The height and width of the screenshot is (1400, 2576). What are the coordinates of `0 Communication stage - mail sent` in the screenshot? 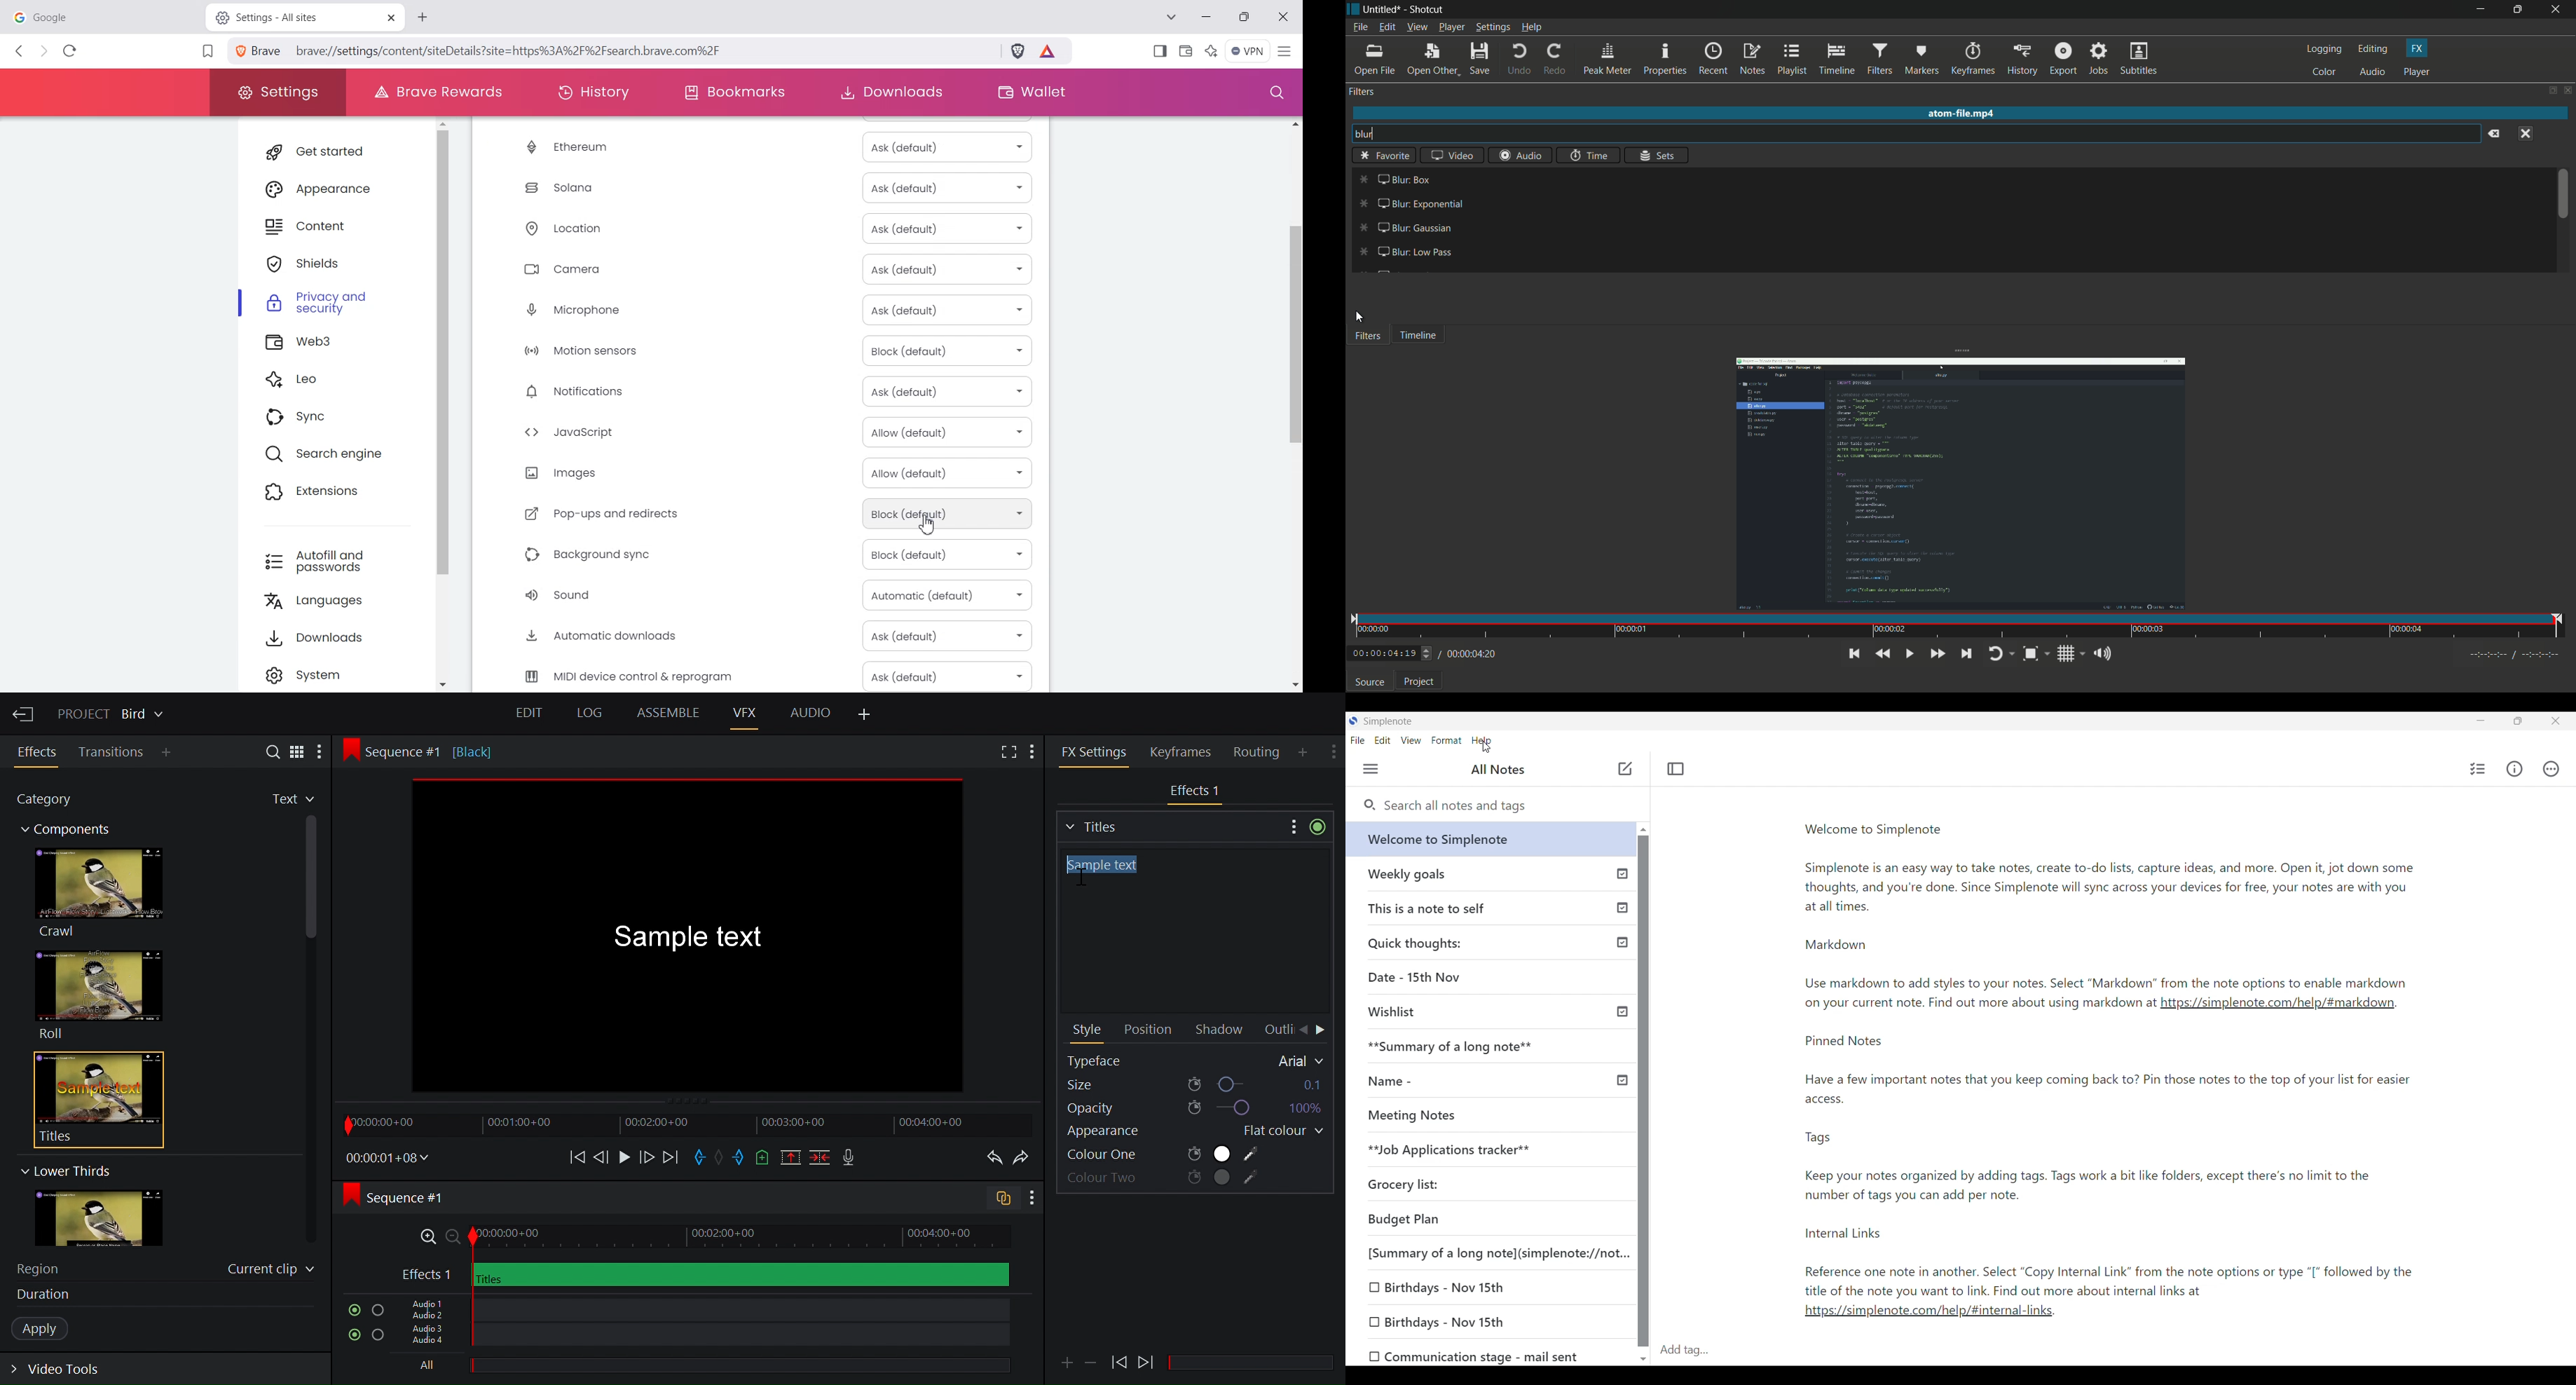 It's located at (1487, 1356).